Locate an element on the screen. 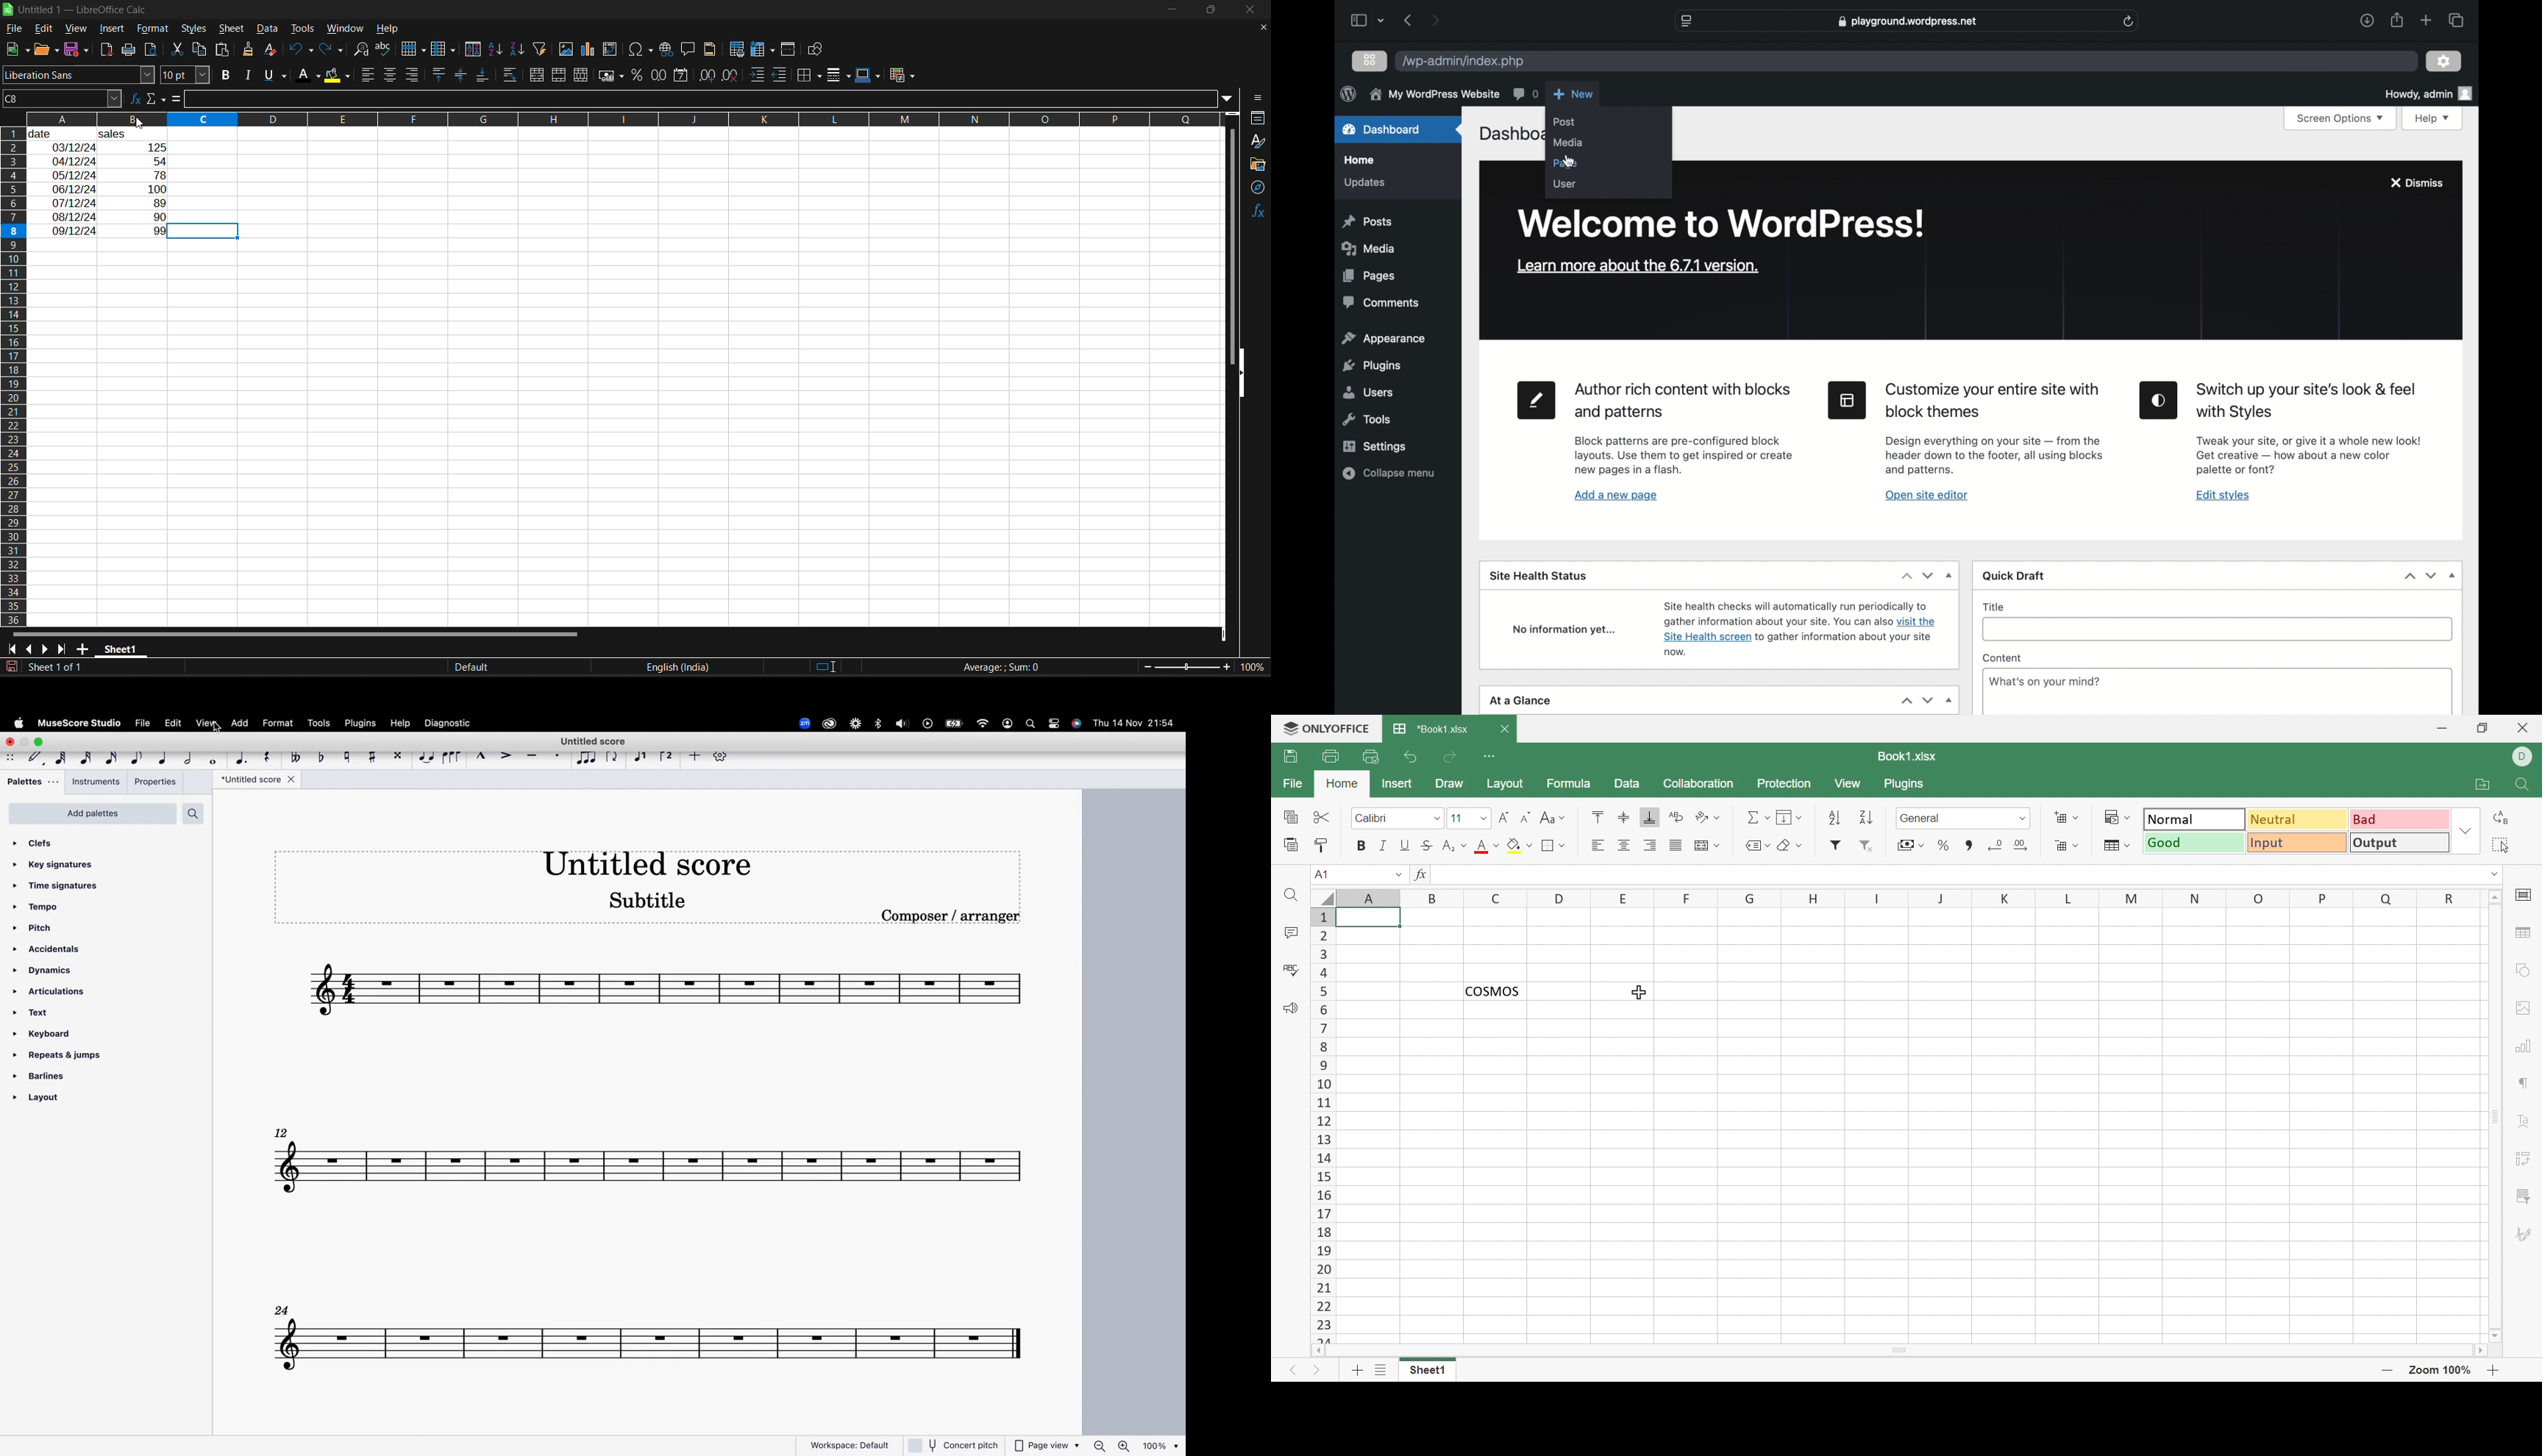 This screenshot has height=1456, width=2548. align right is located at coordinates (412, 74).